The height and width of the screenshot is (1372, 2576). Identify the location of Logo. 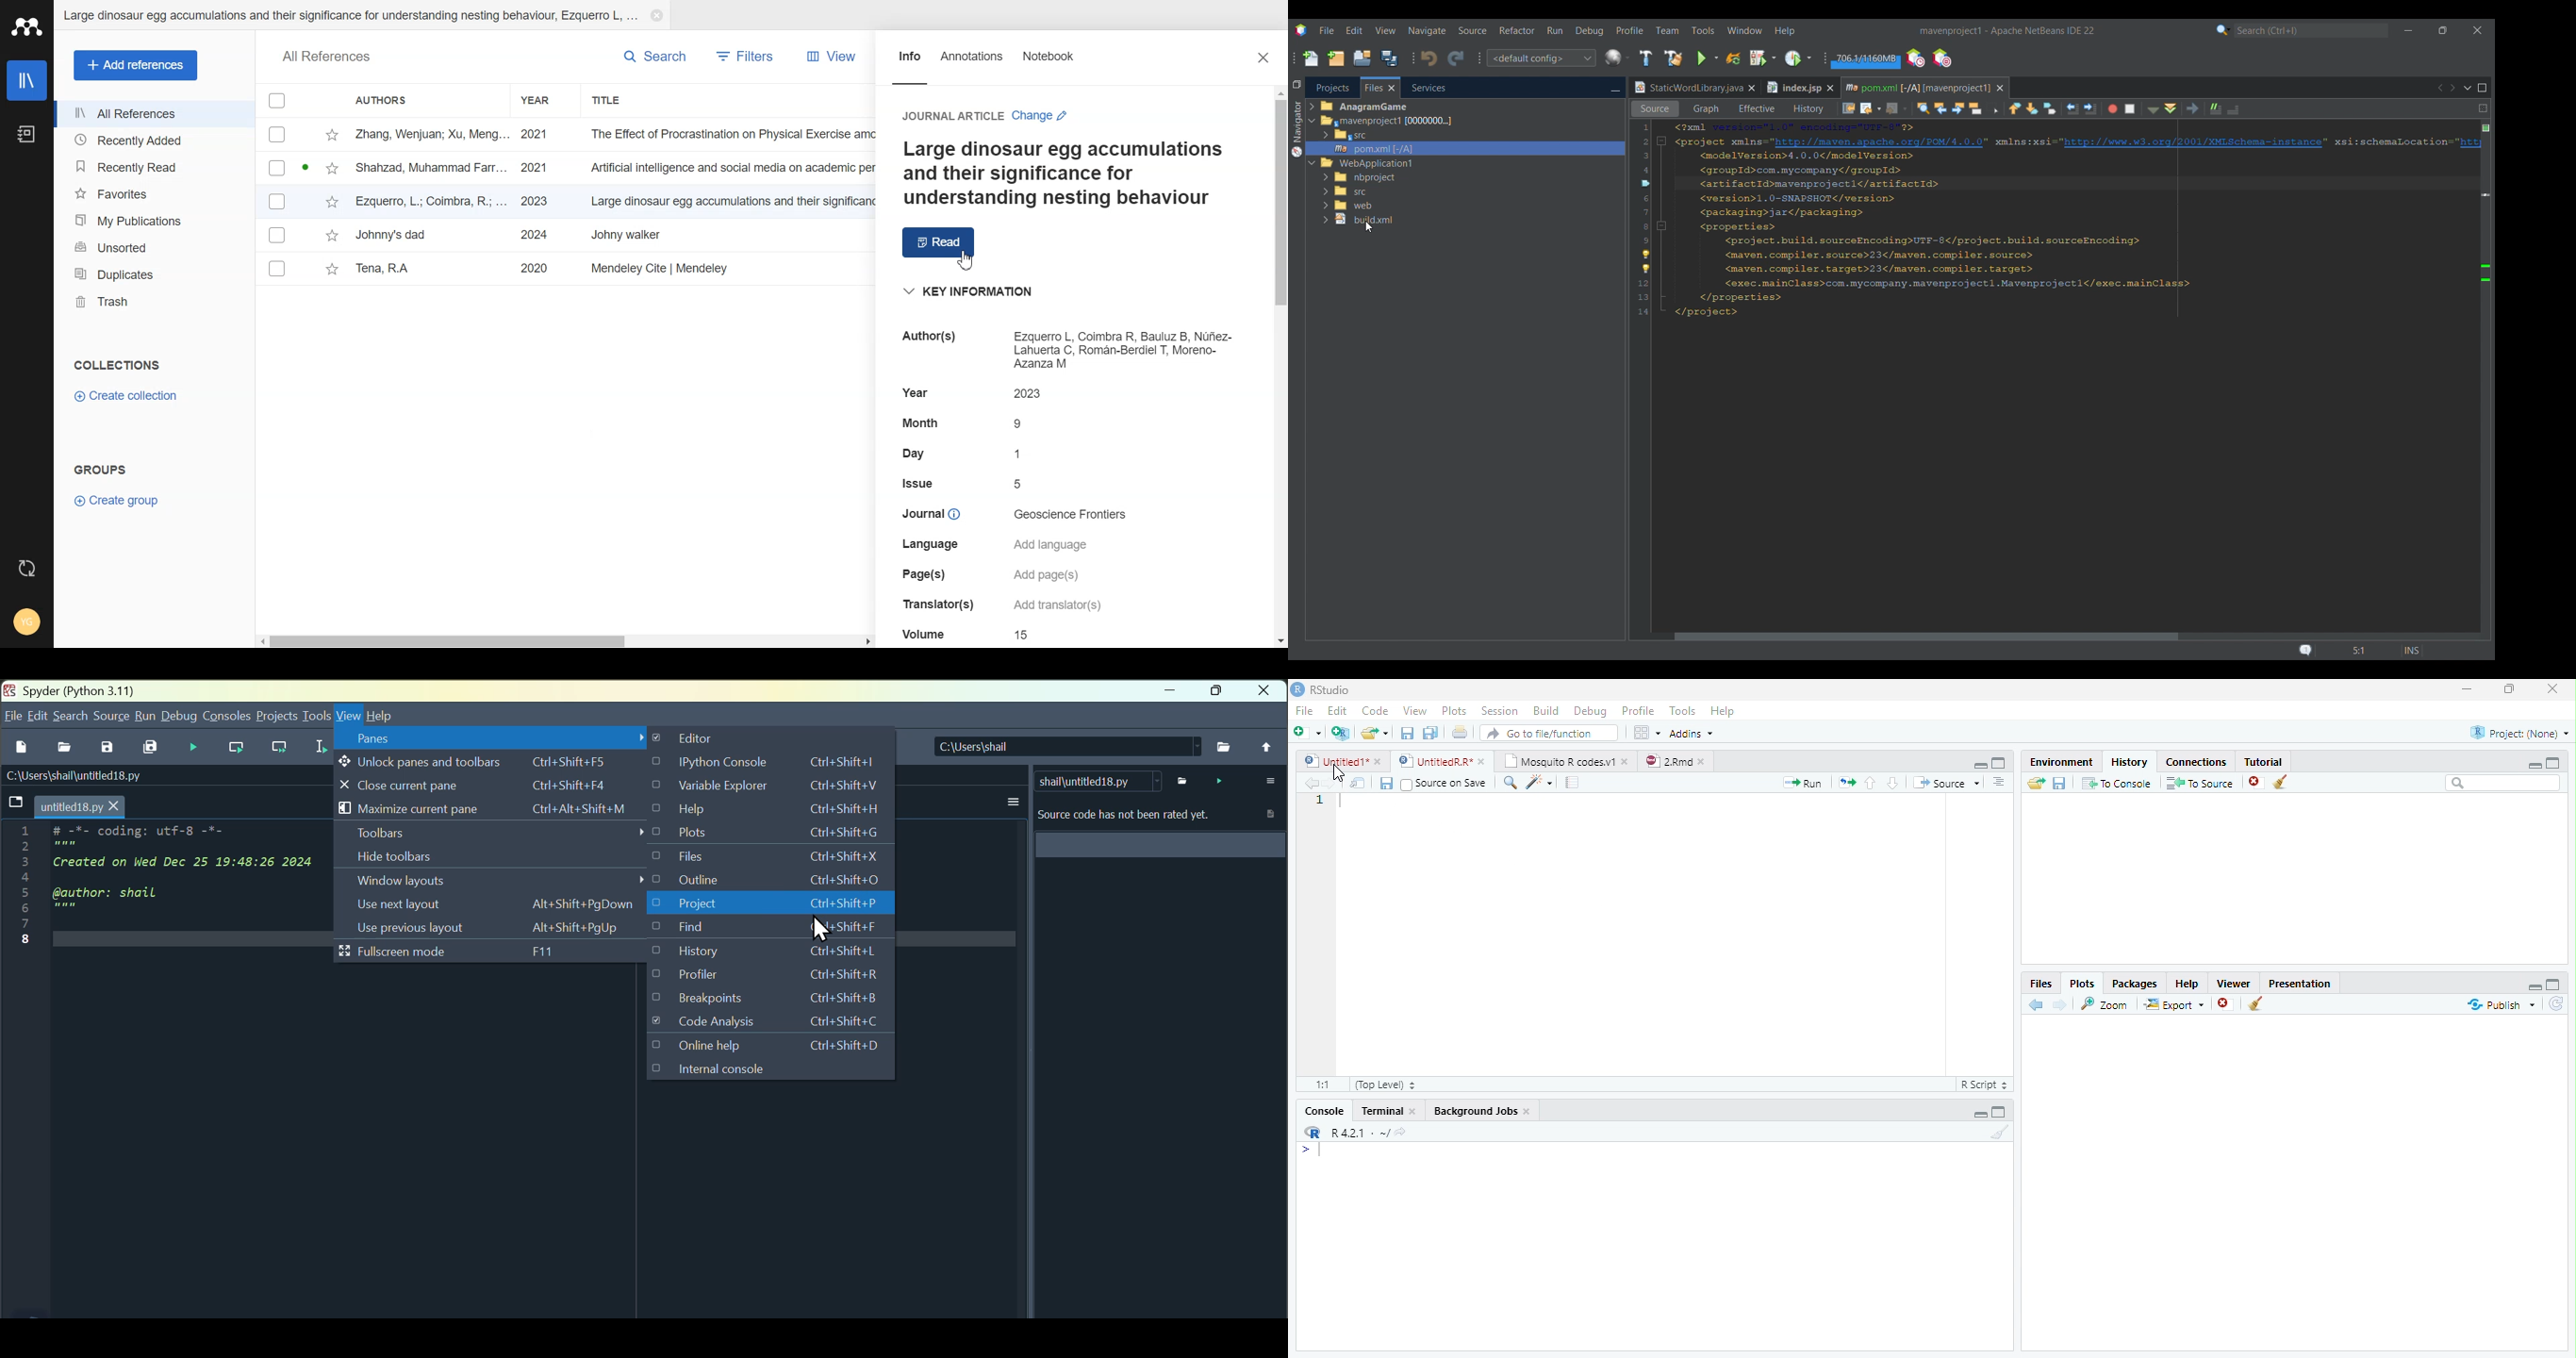
(26, 27).